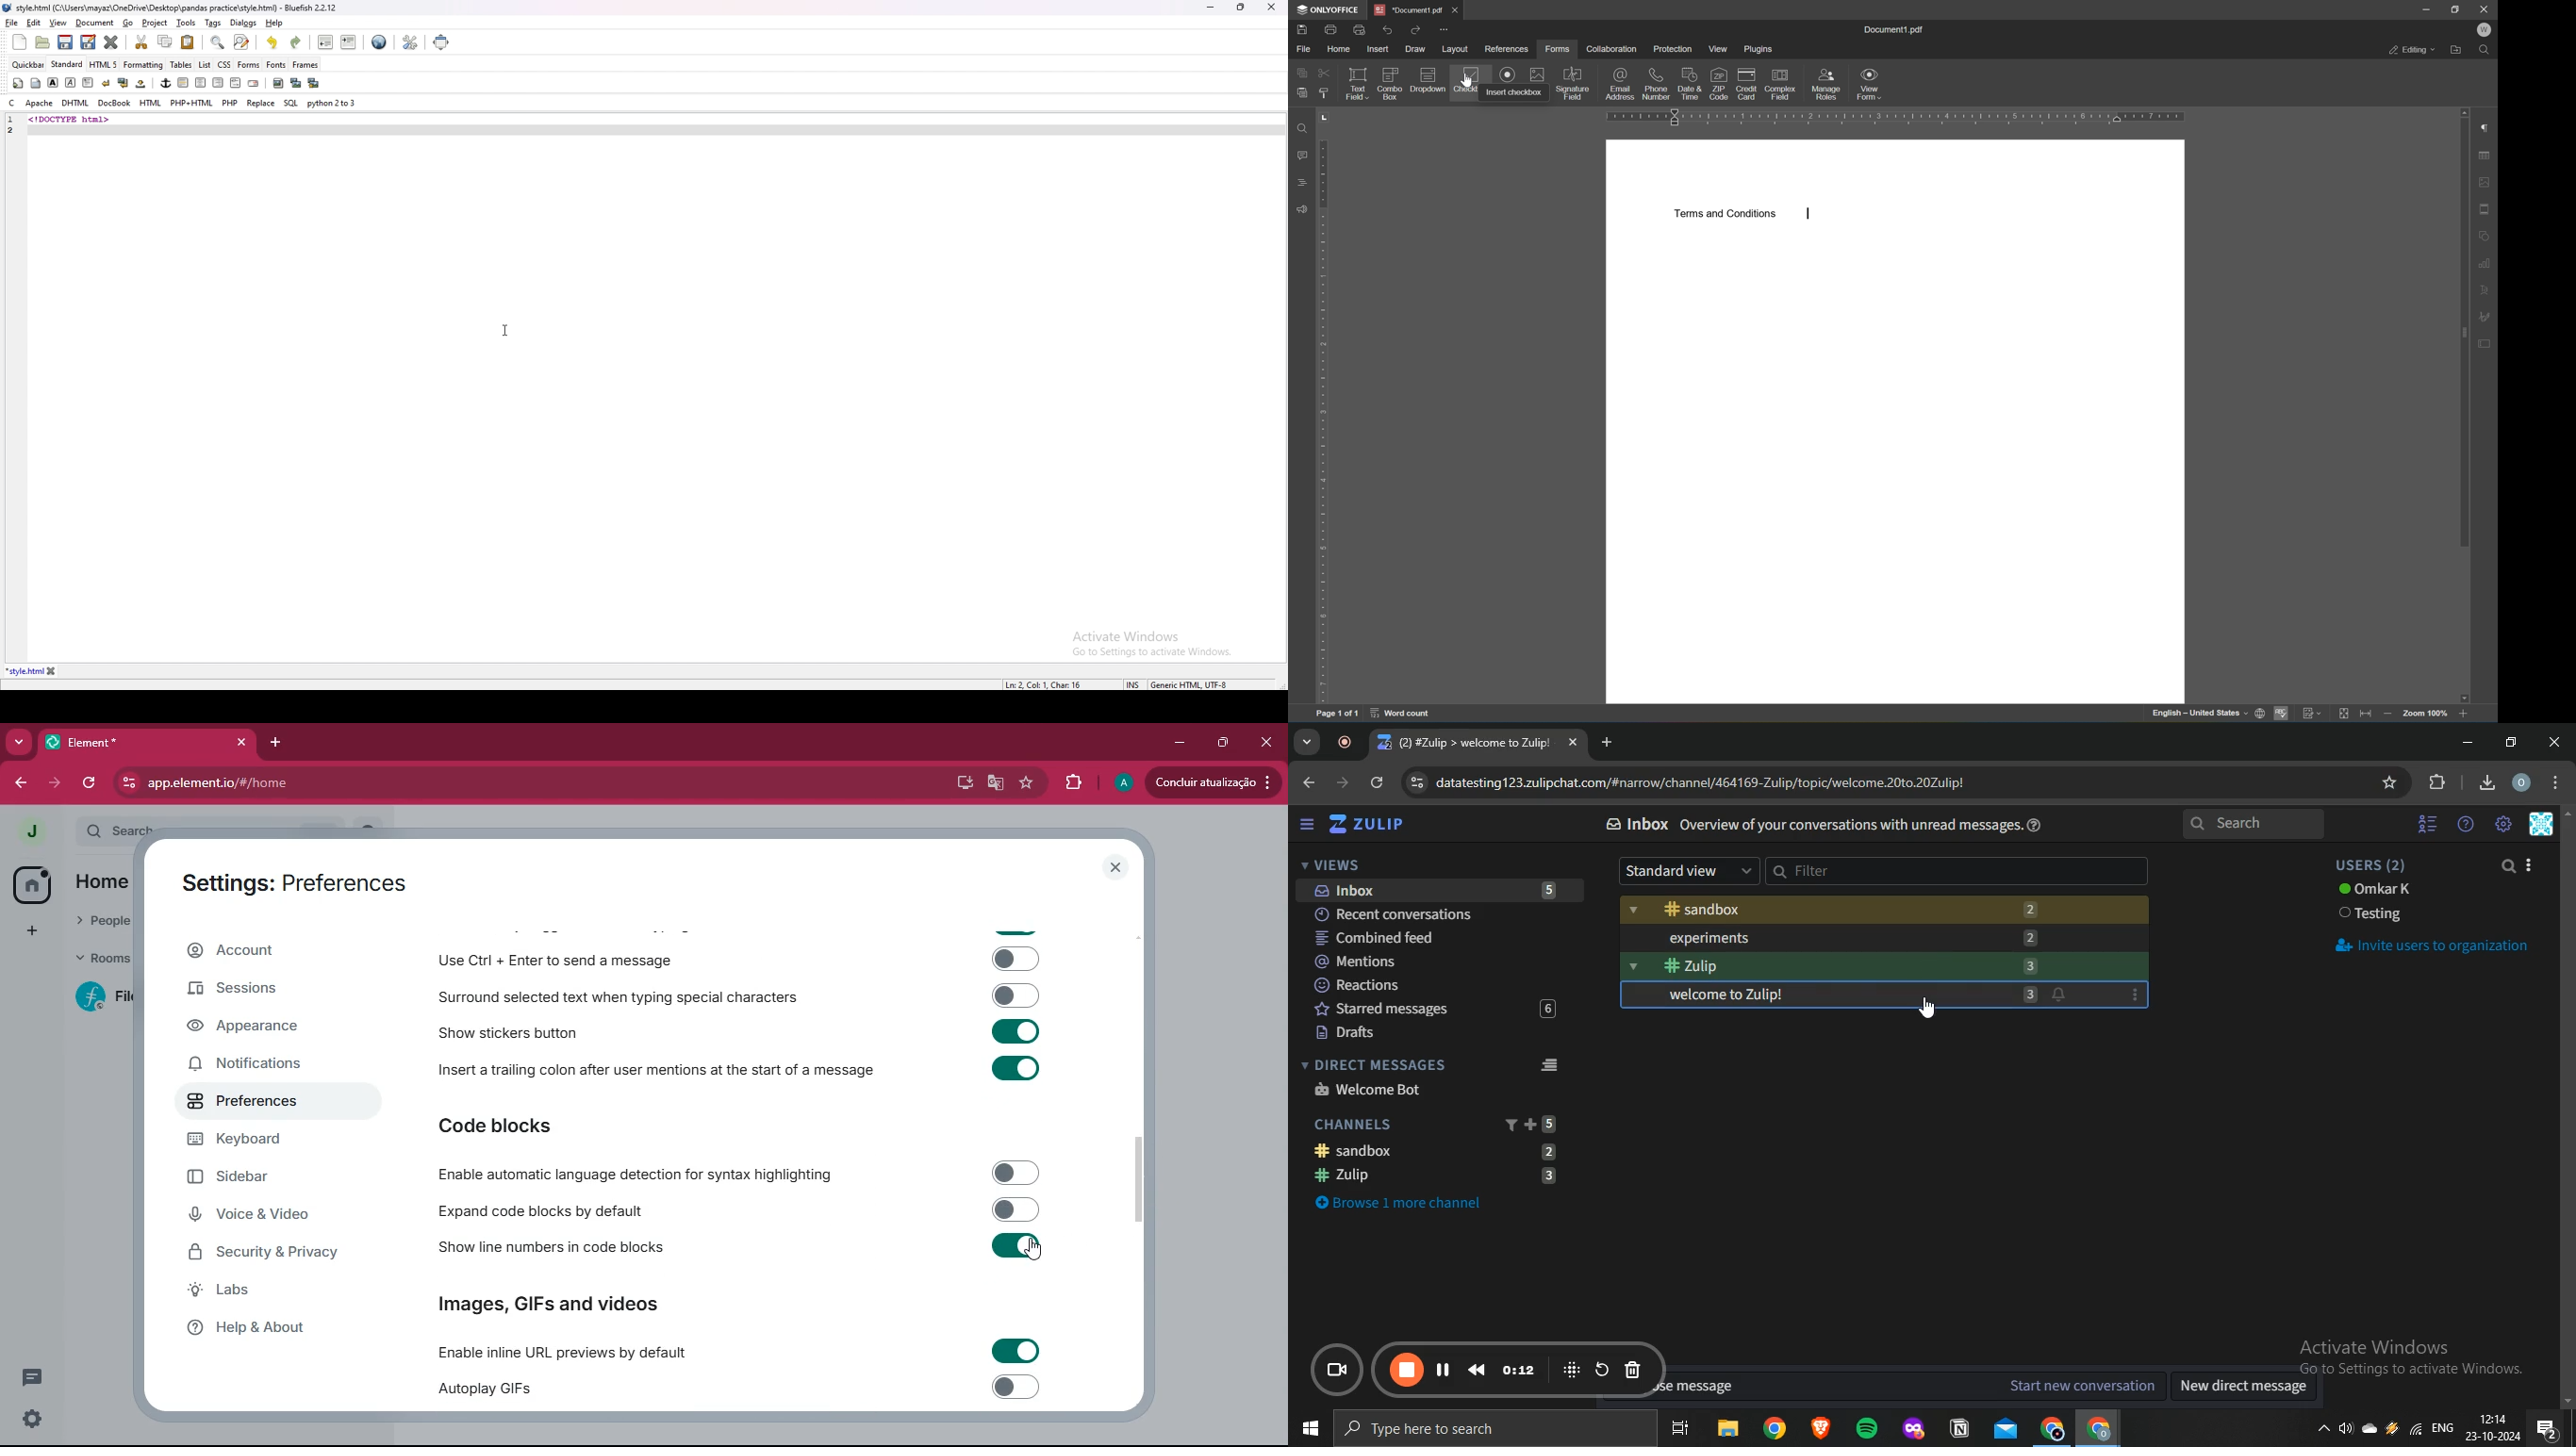 The image size is (2576, 1456). What do you see at coordinates (1027, 783) in the screenshot?
I see `favourite` at bounding box center [1027, 783].